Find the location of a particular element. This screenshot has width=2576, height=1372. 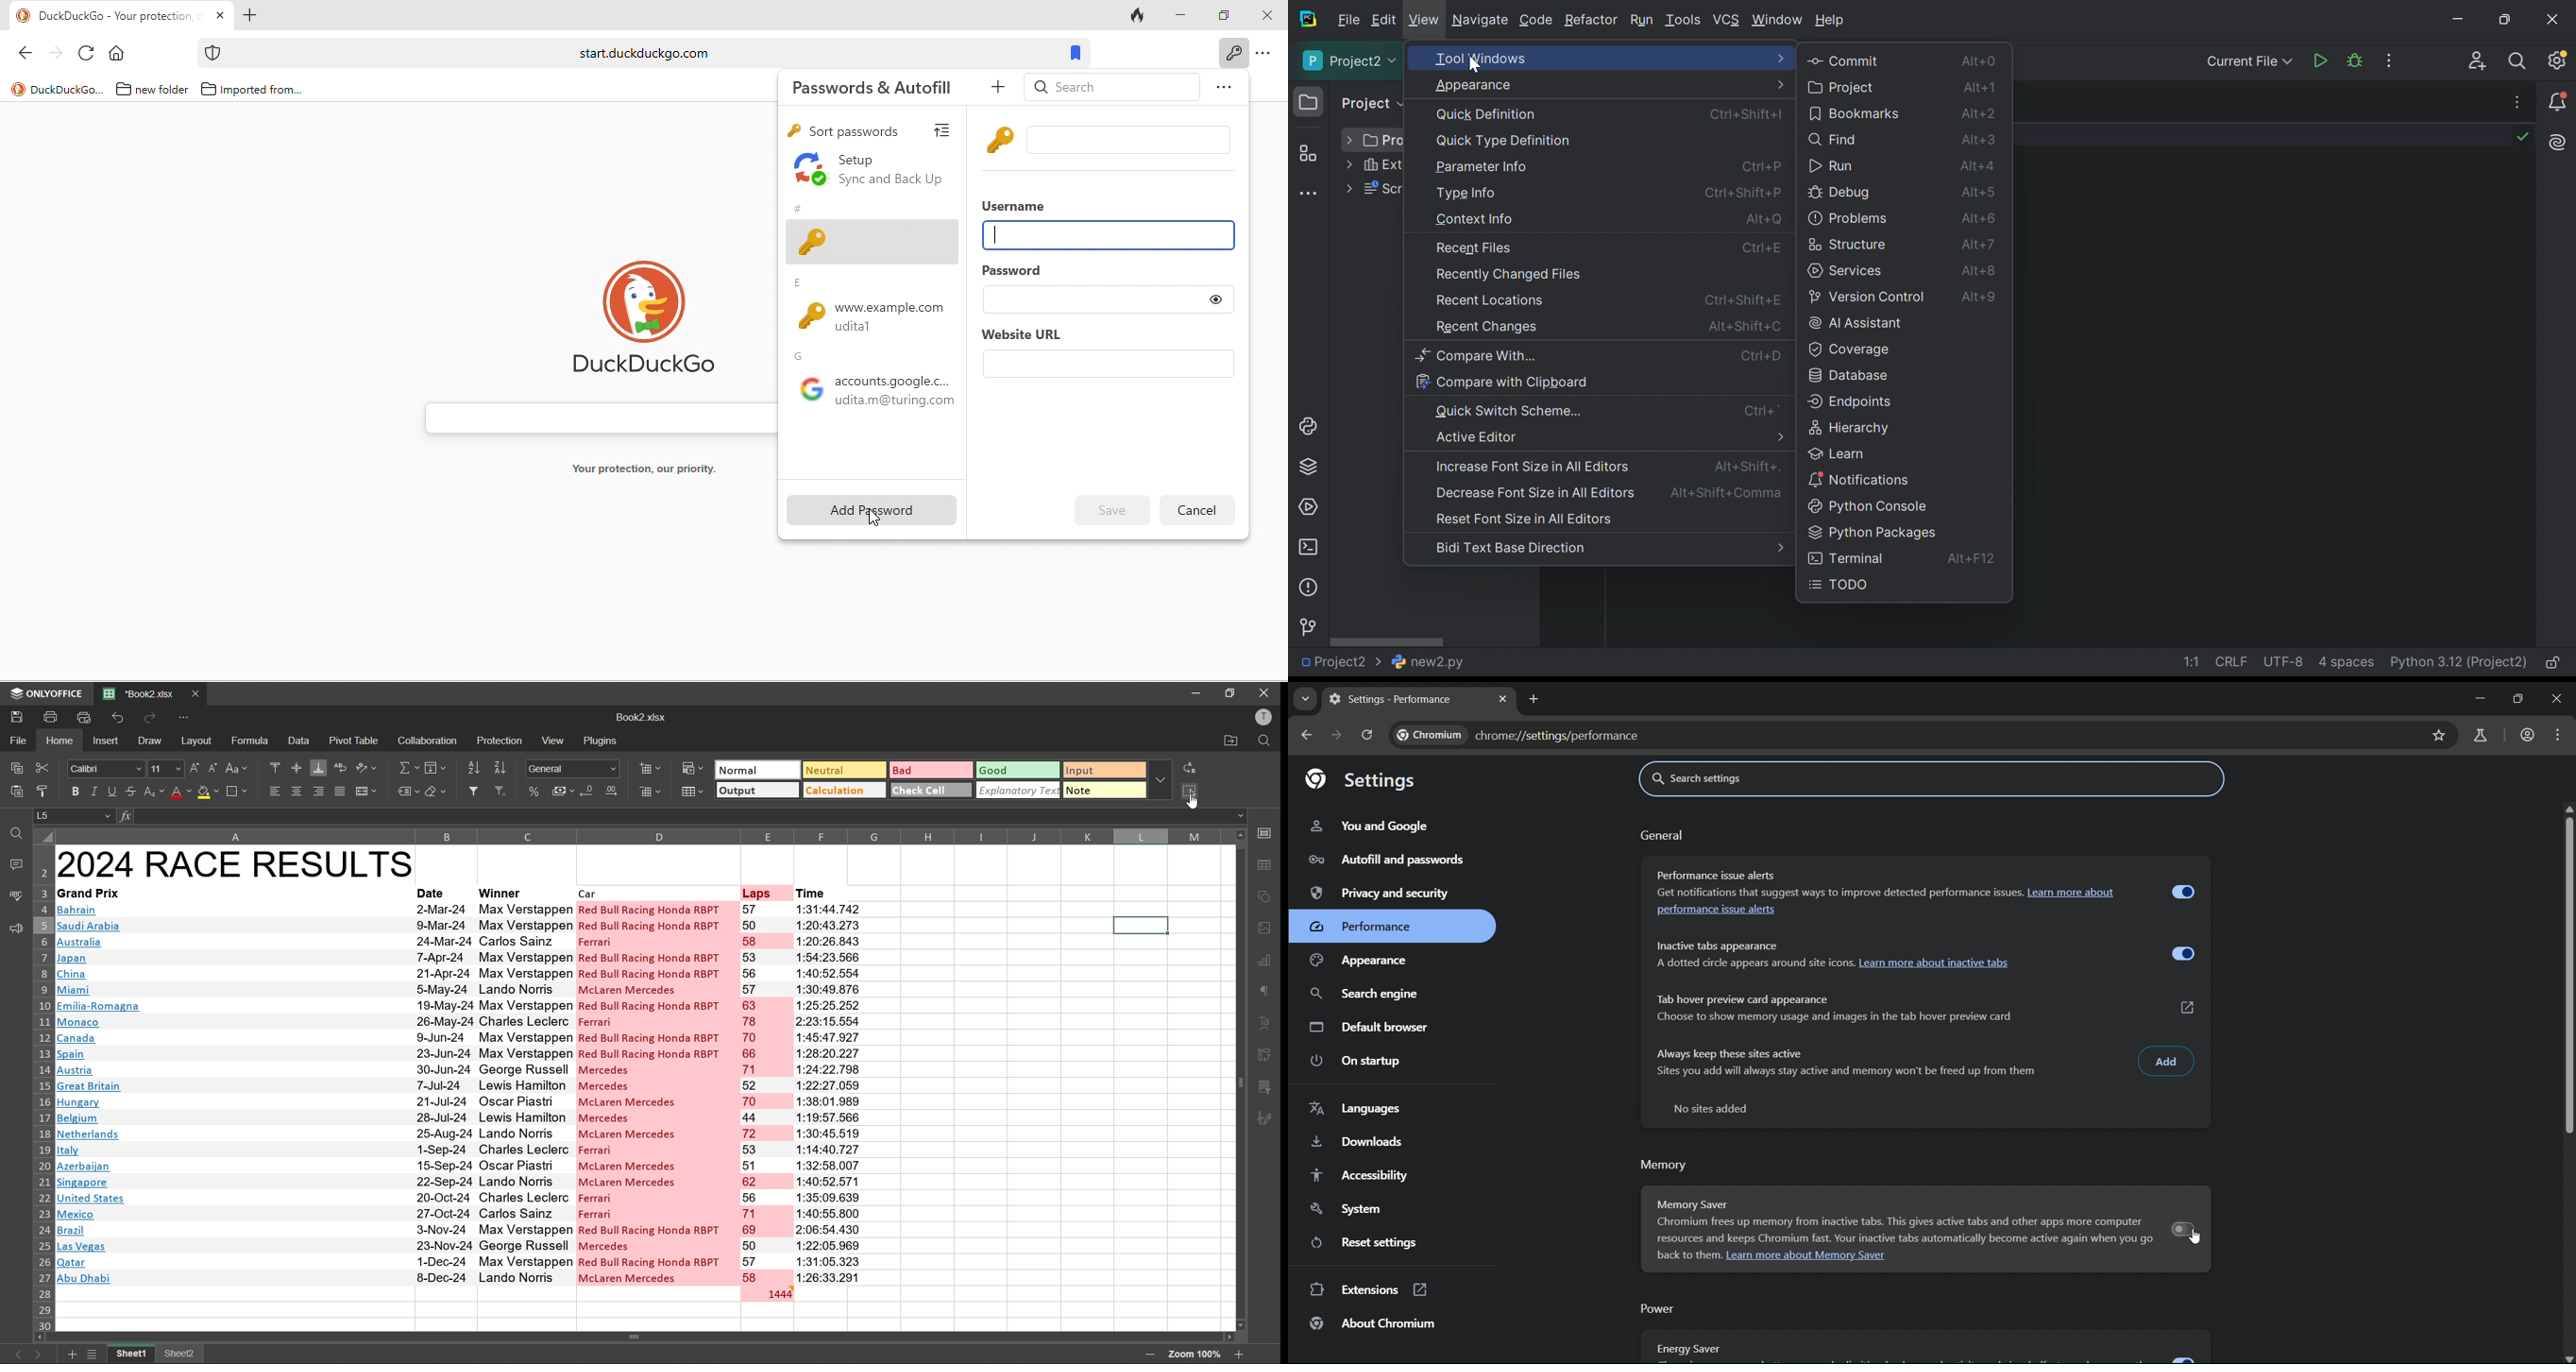

percent is located at coordinates (534, 791).